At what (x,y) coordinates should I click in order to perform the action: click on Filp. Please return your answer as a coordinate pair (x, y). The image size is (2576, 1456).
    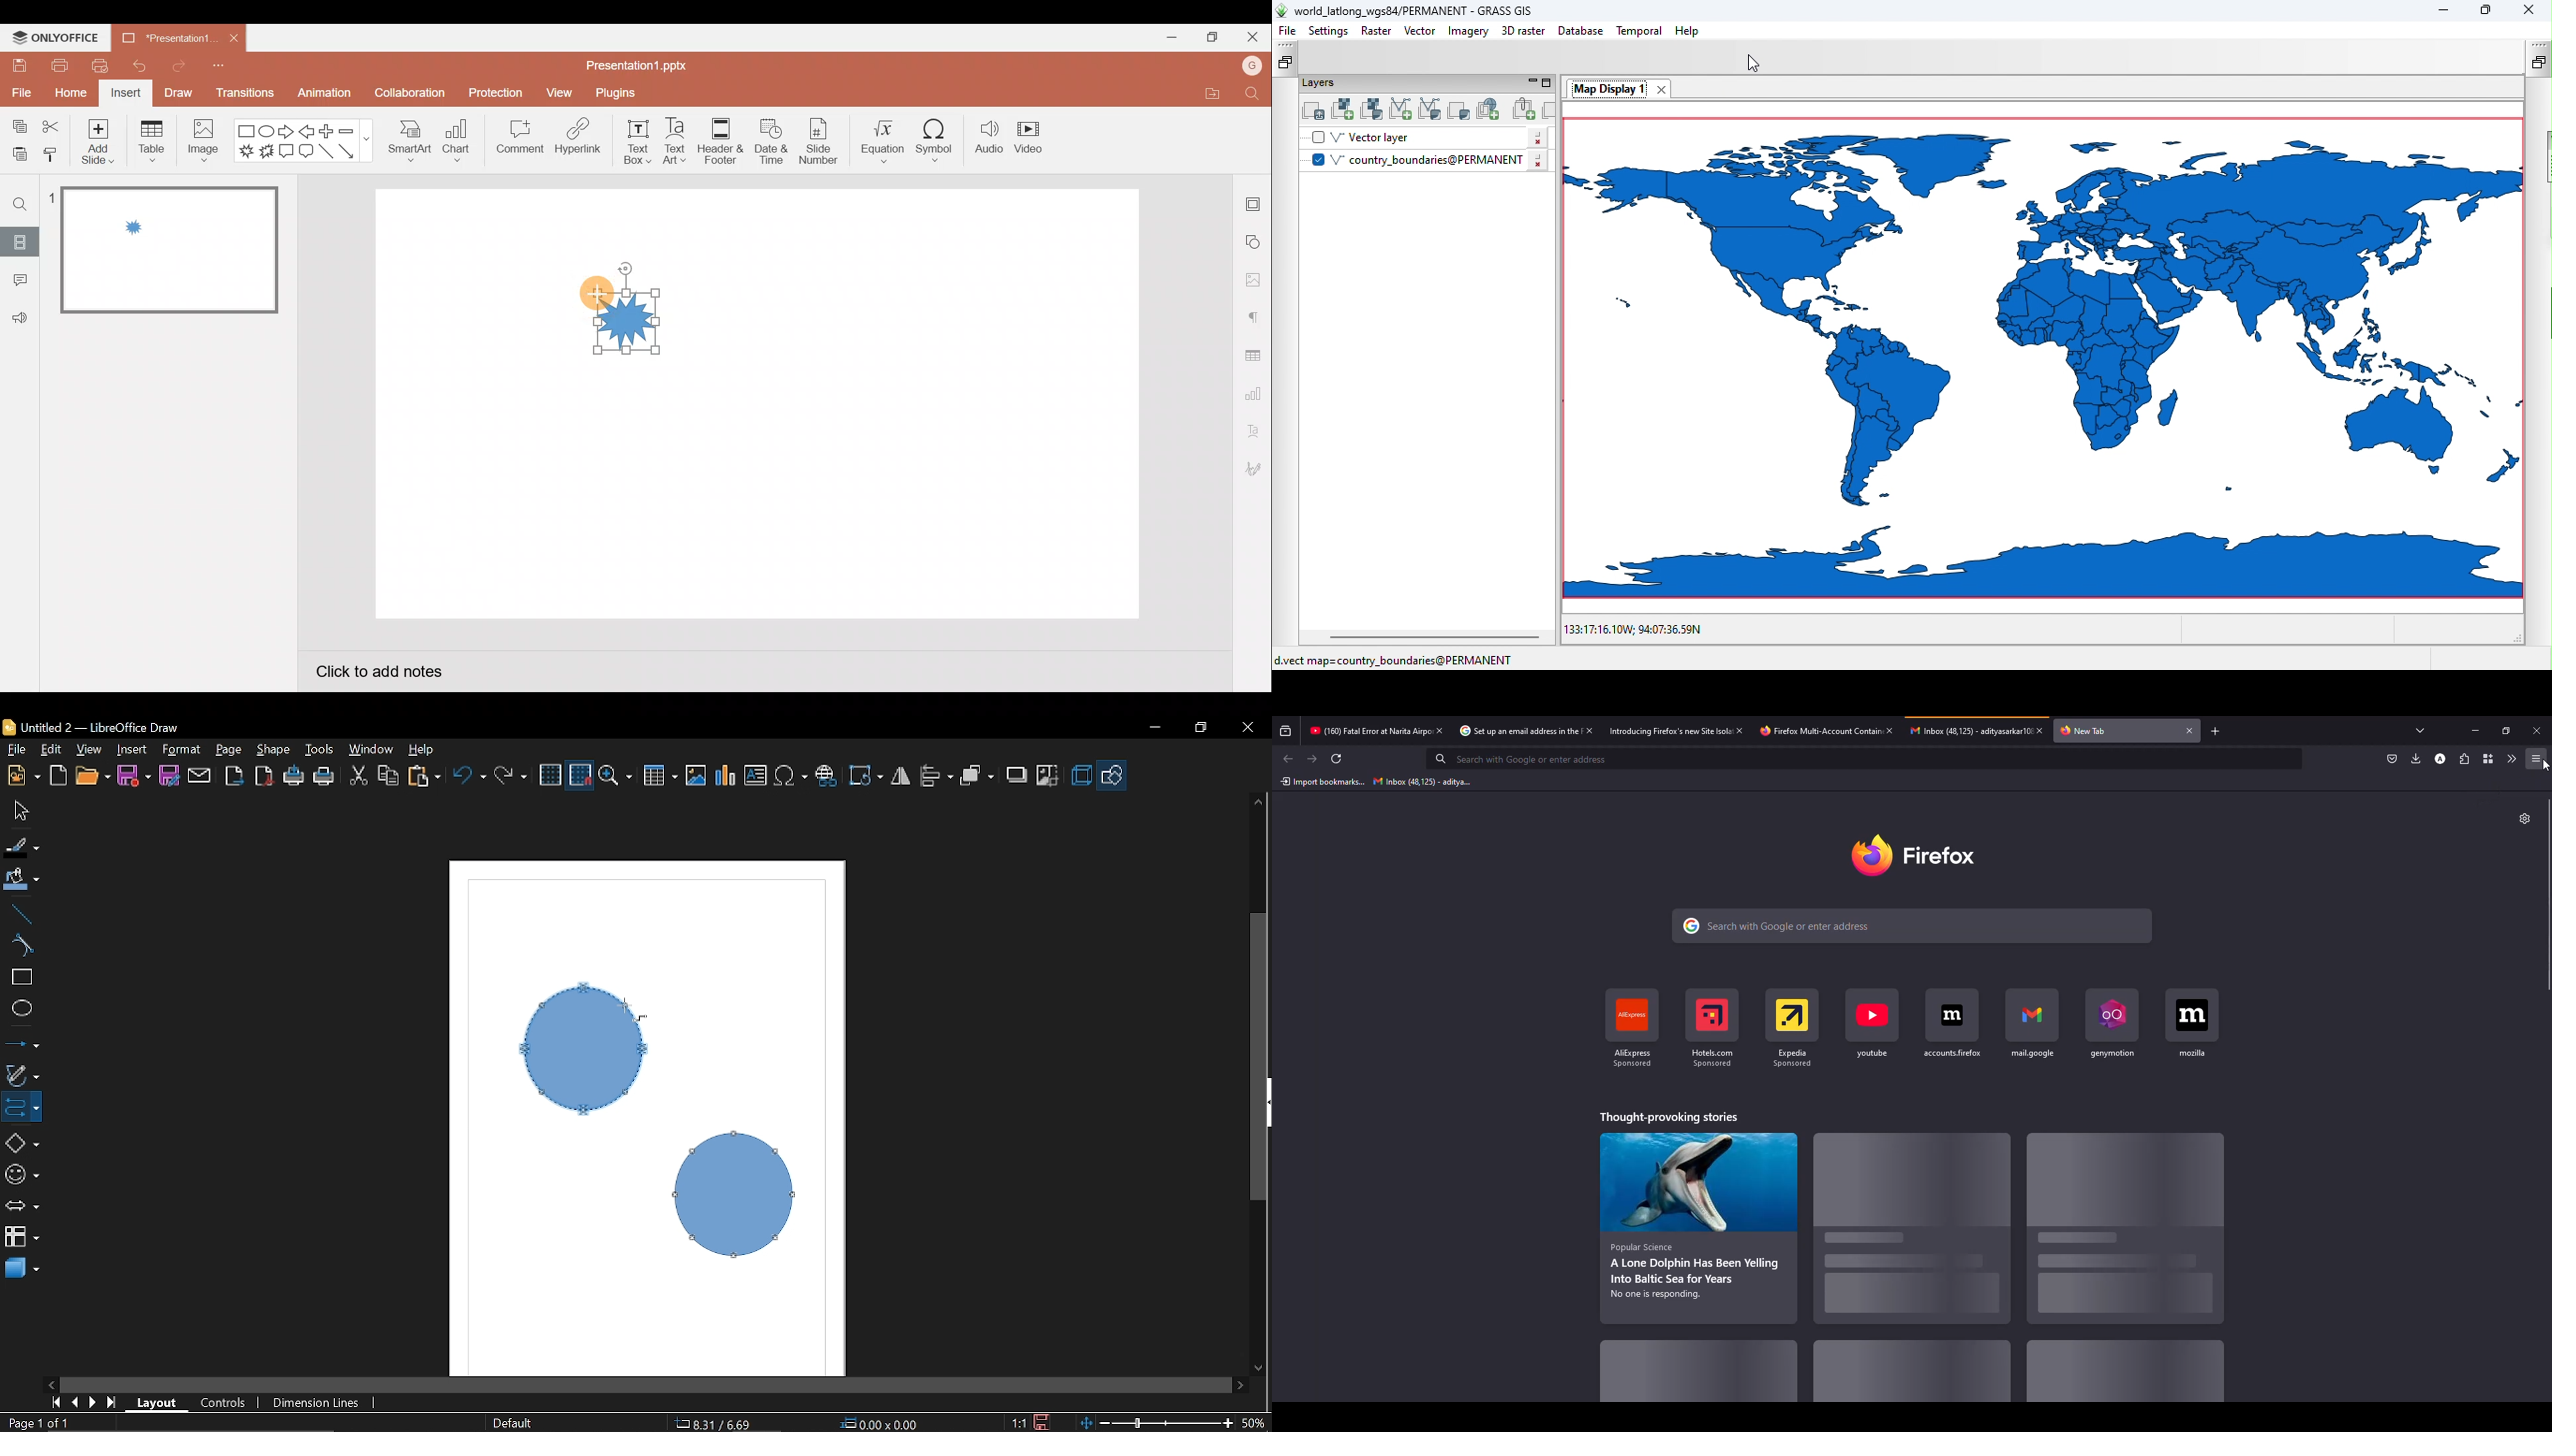
    Looking at the image, I should click on (902, 779).